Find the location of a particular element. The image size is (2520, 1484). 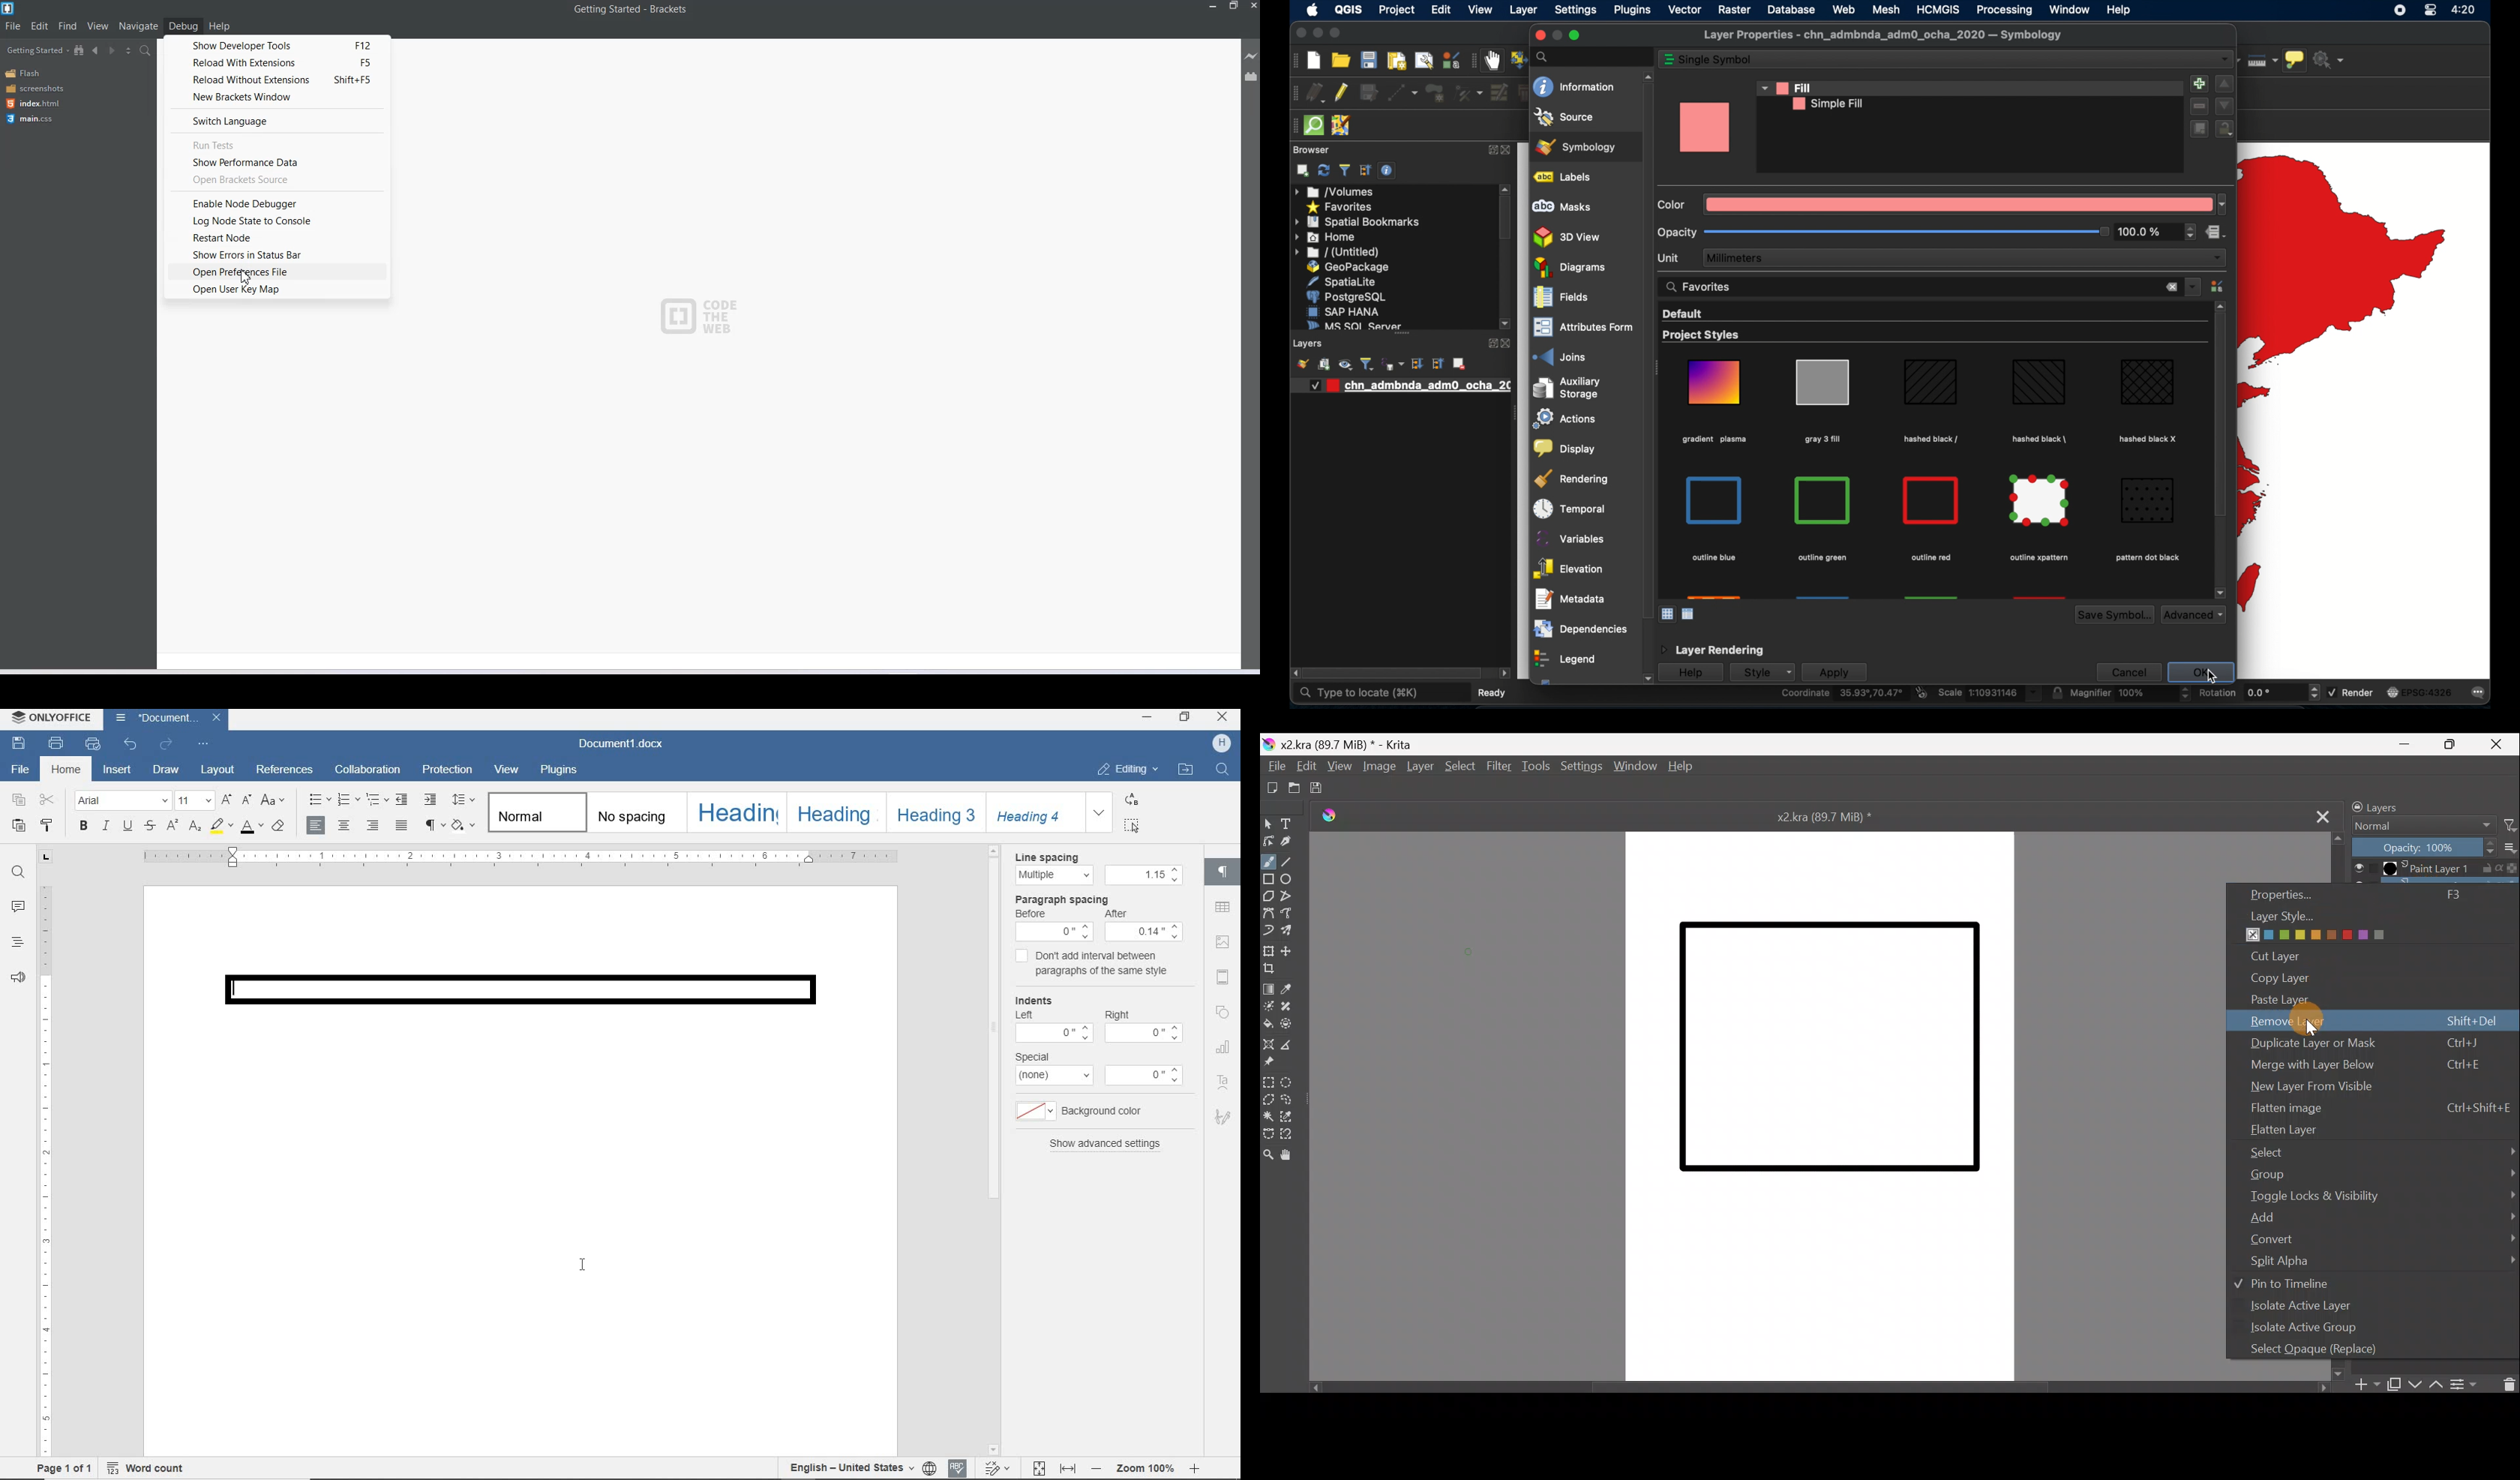

Filter is located at coordinates (2509, 826).